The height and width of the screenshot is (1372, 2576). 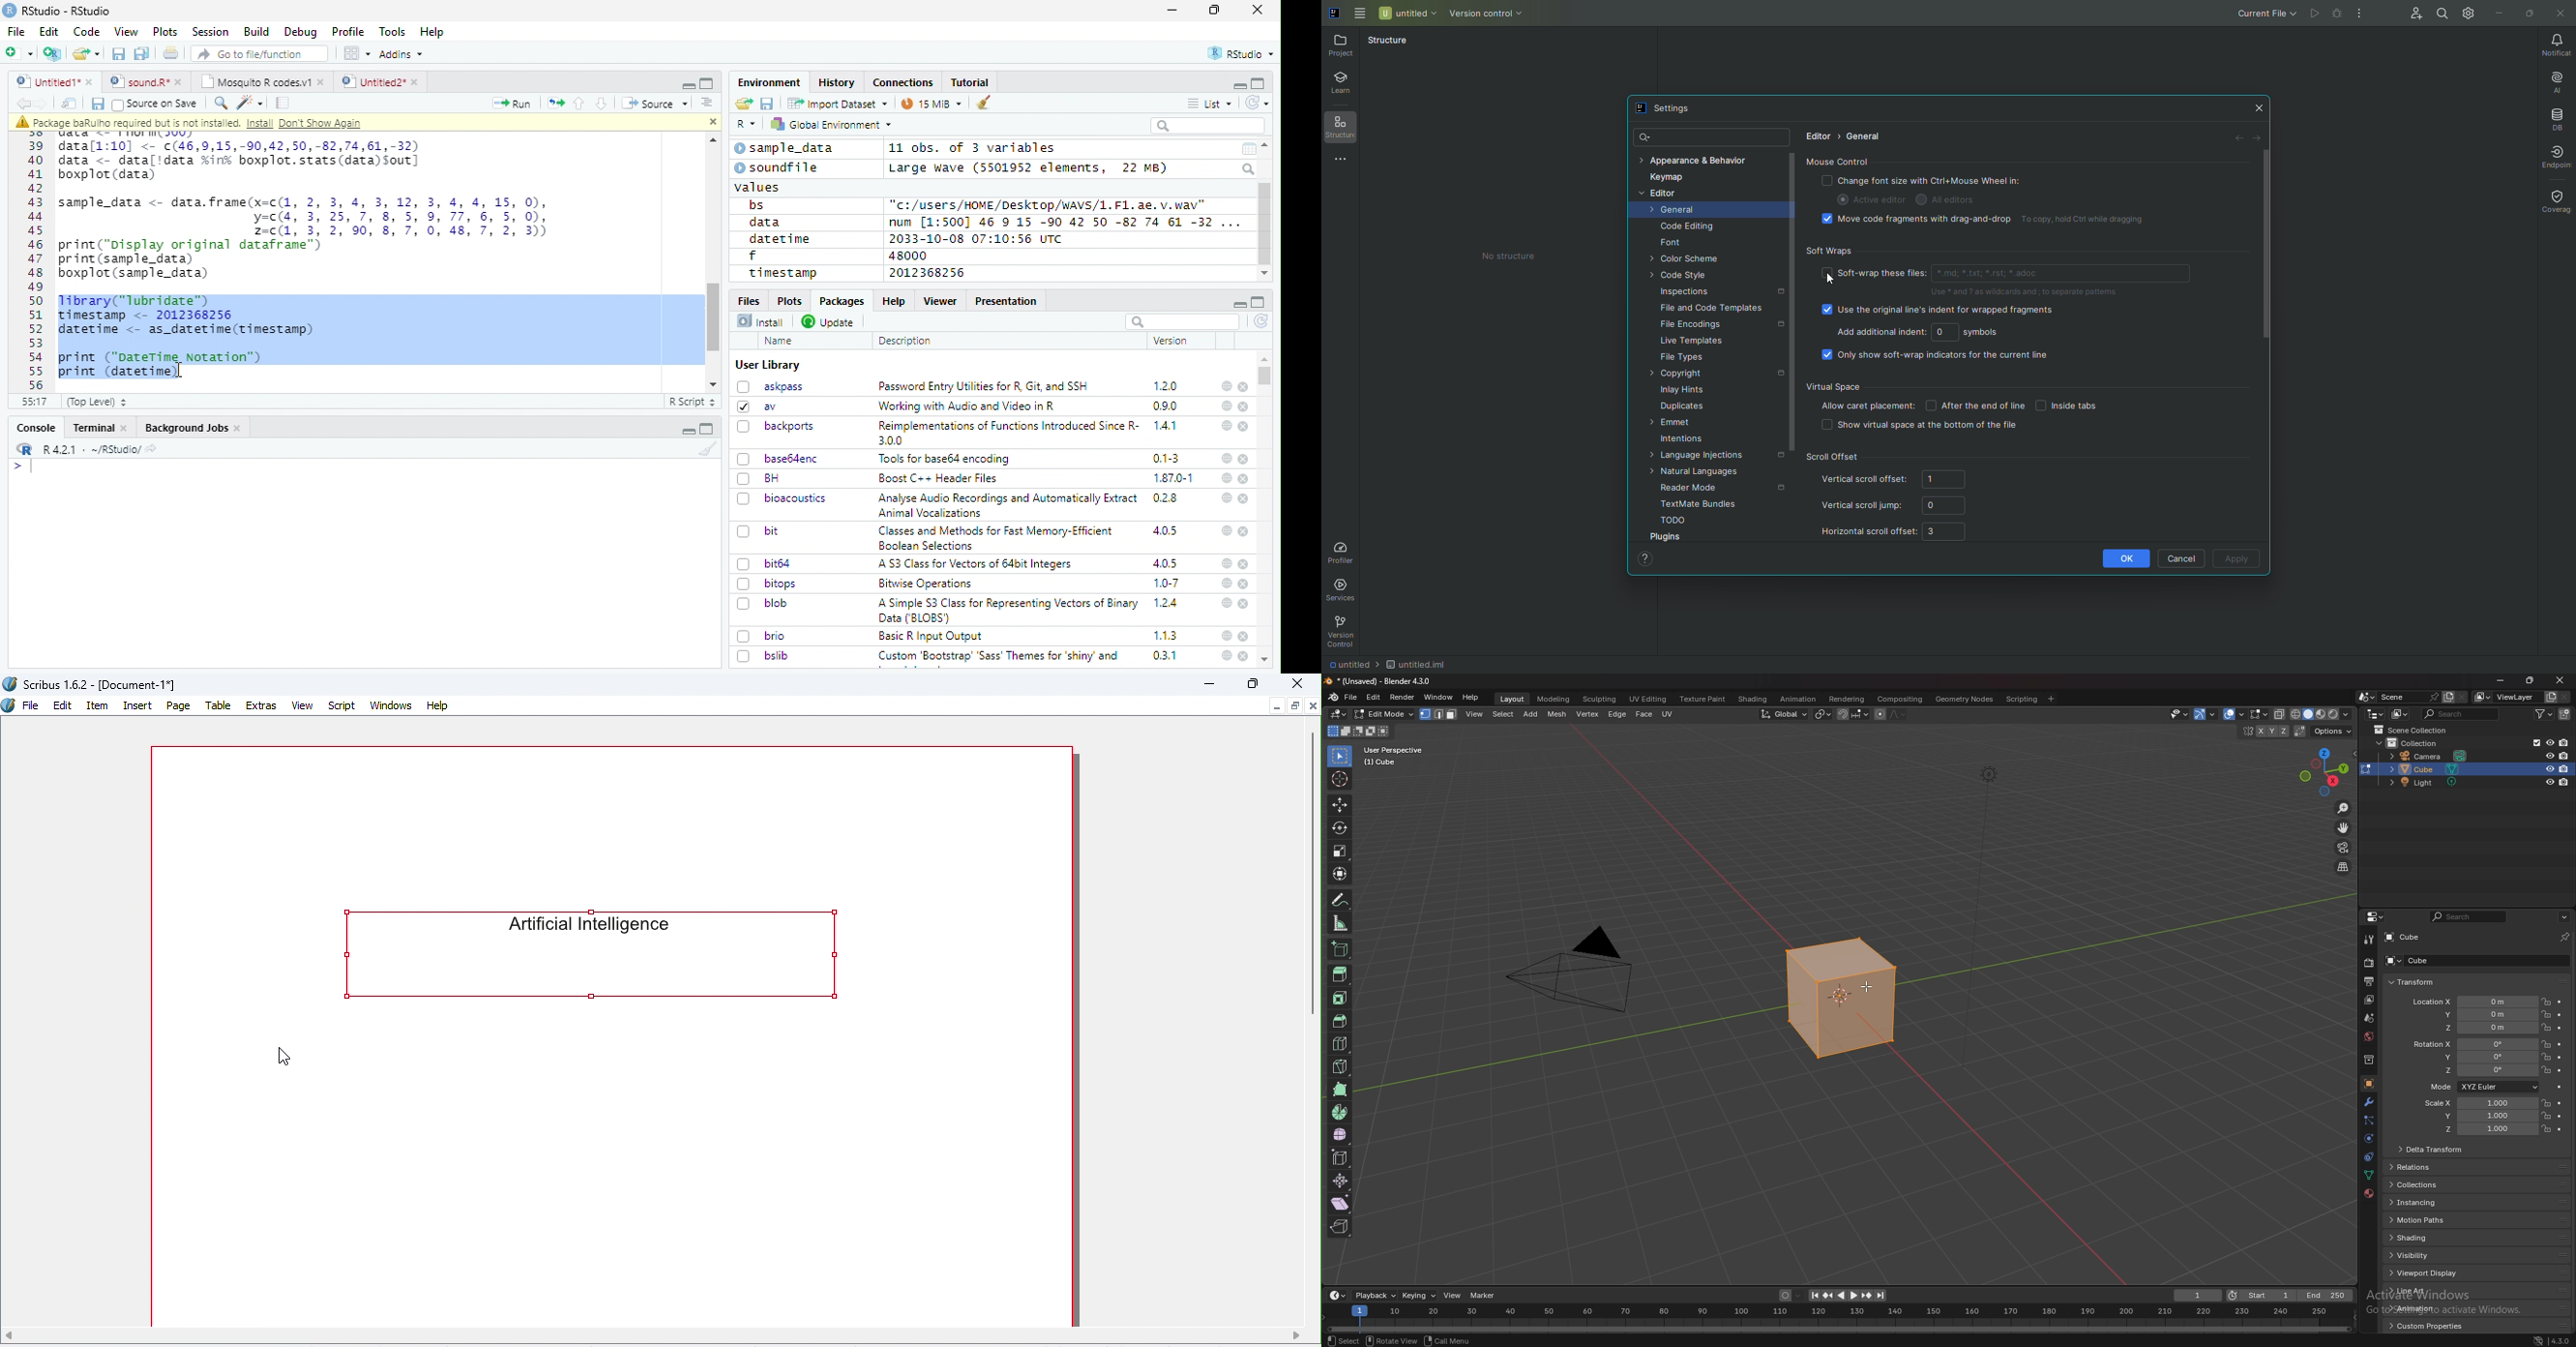 What do you see at coordinates (789, 300) in the screenshot?
I see `Plots` at bounding box center [789, 300].